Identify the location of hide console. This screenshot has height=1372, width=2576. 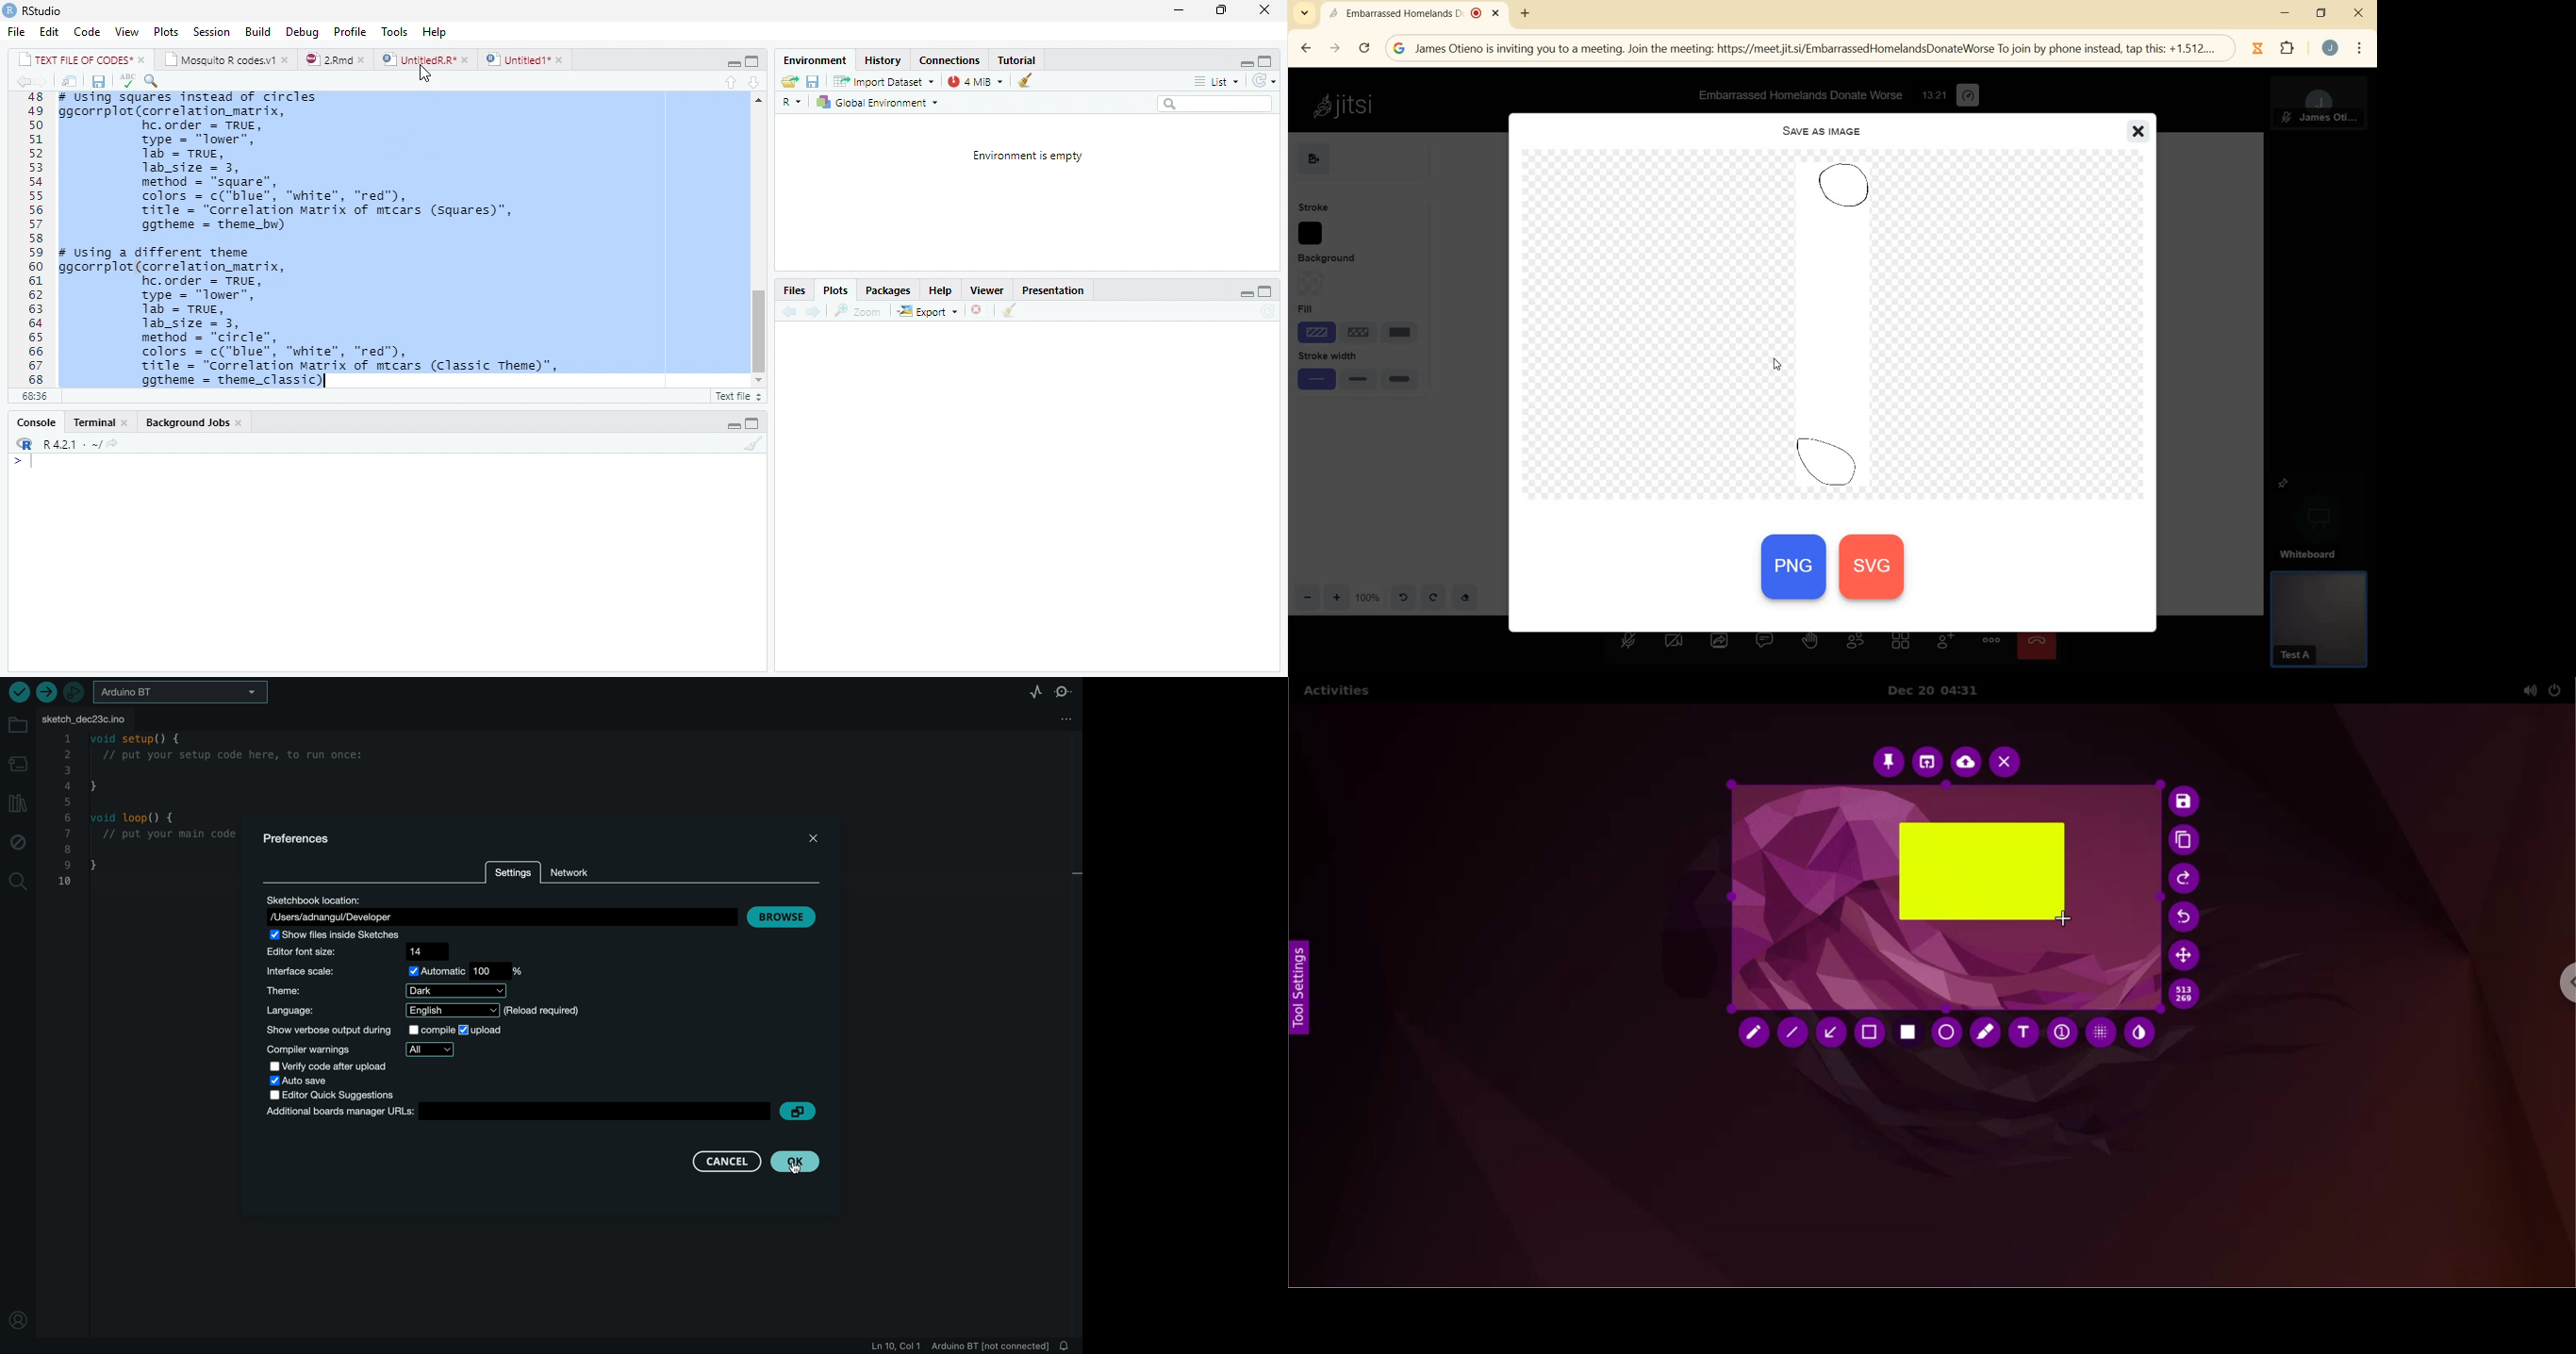
(1269, 61).